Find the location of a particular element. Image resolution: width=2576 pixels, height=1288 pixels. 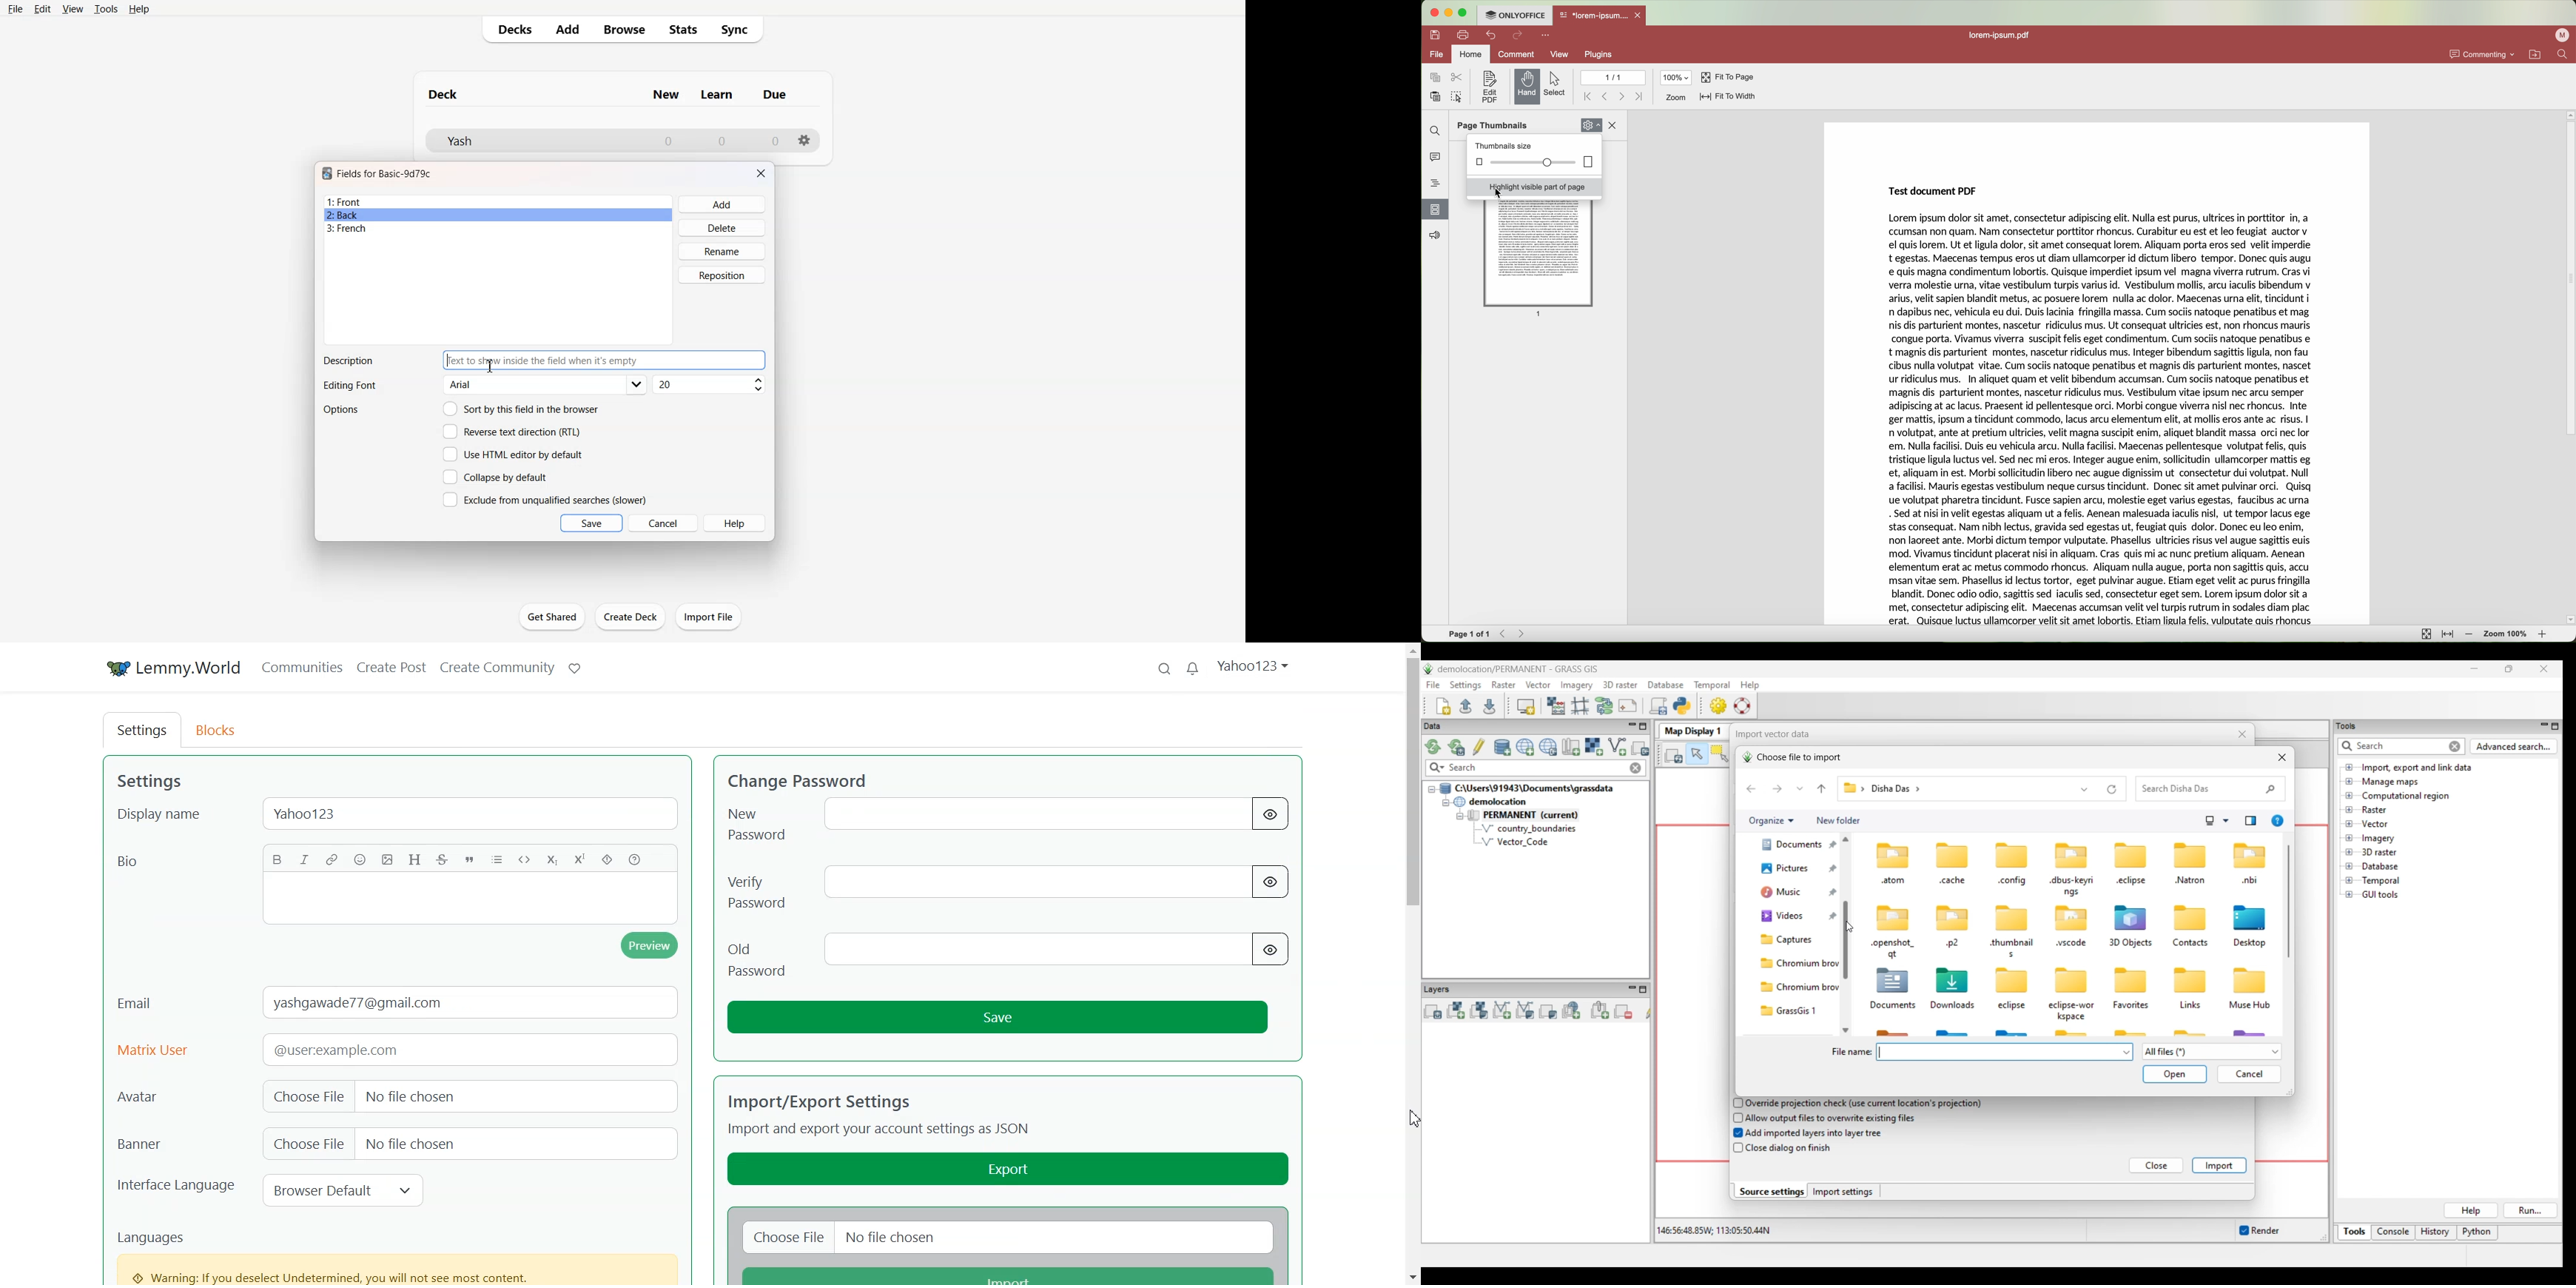

Column name is located at coordinates (717, 95).